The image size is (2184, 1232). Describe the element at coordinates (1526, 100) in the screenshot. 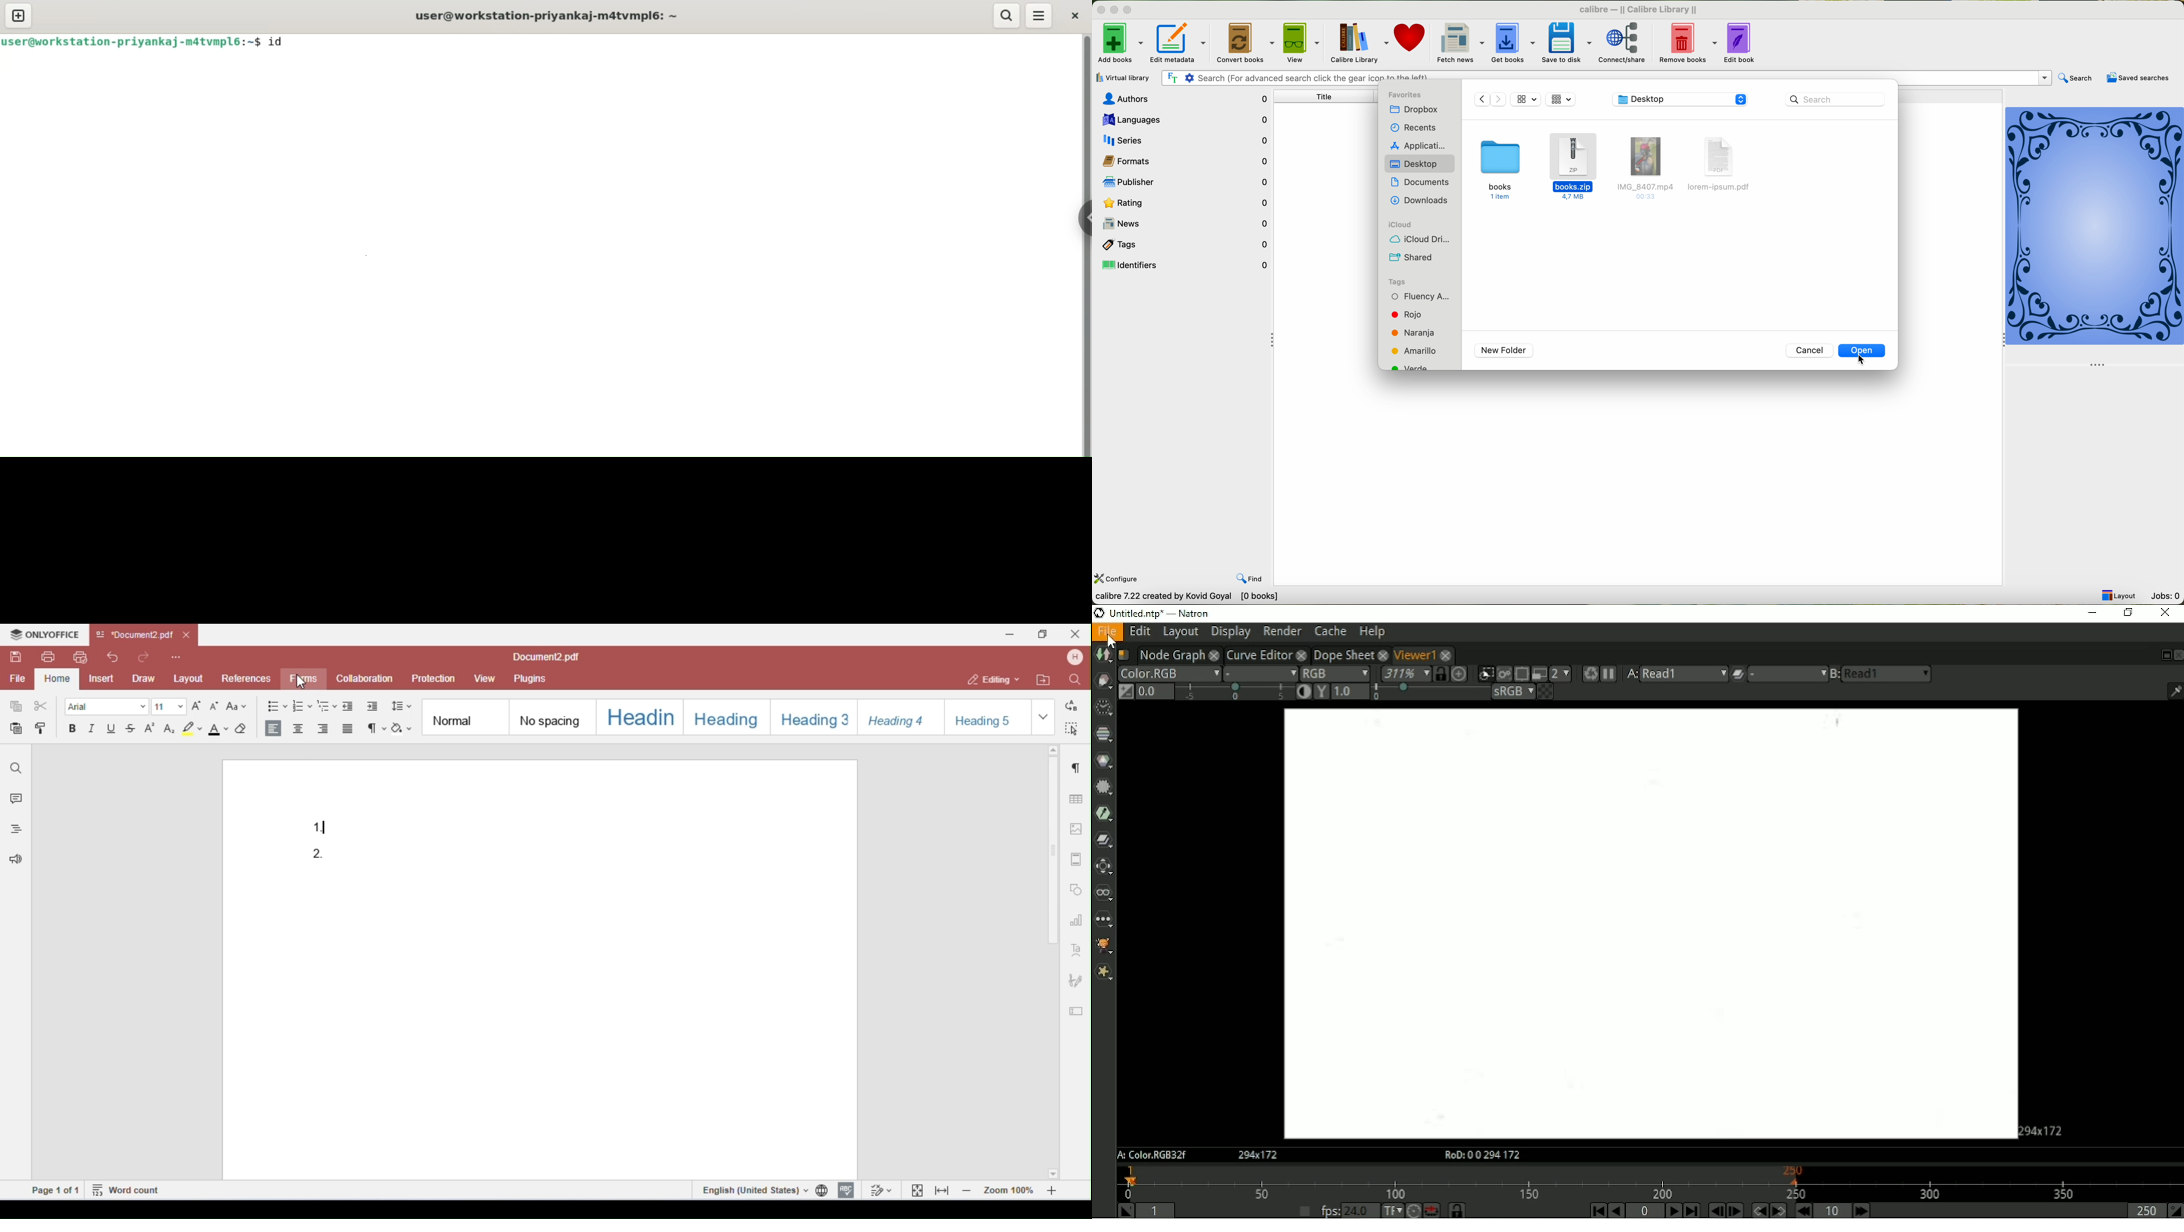

I see `icon` at that location.